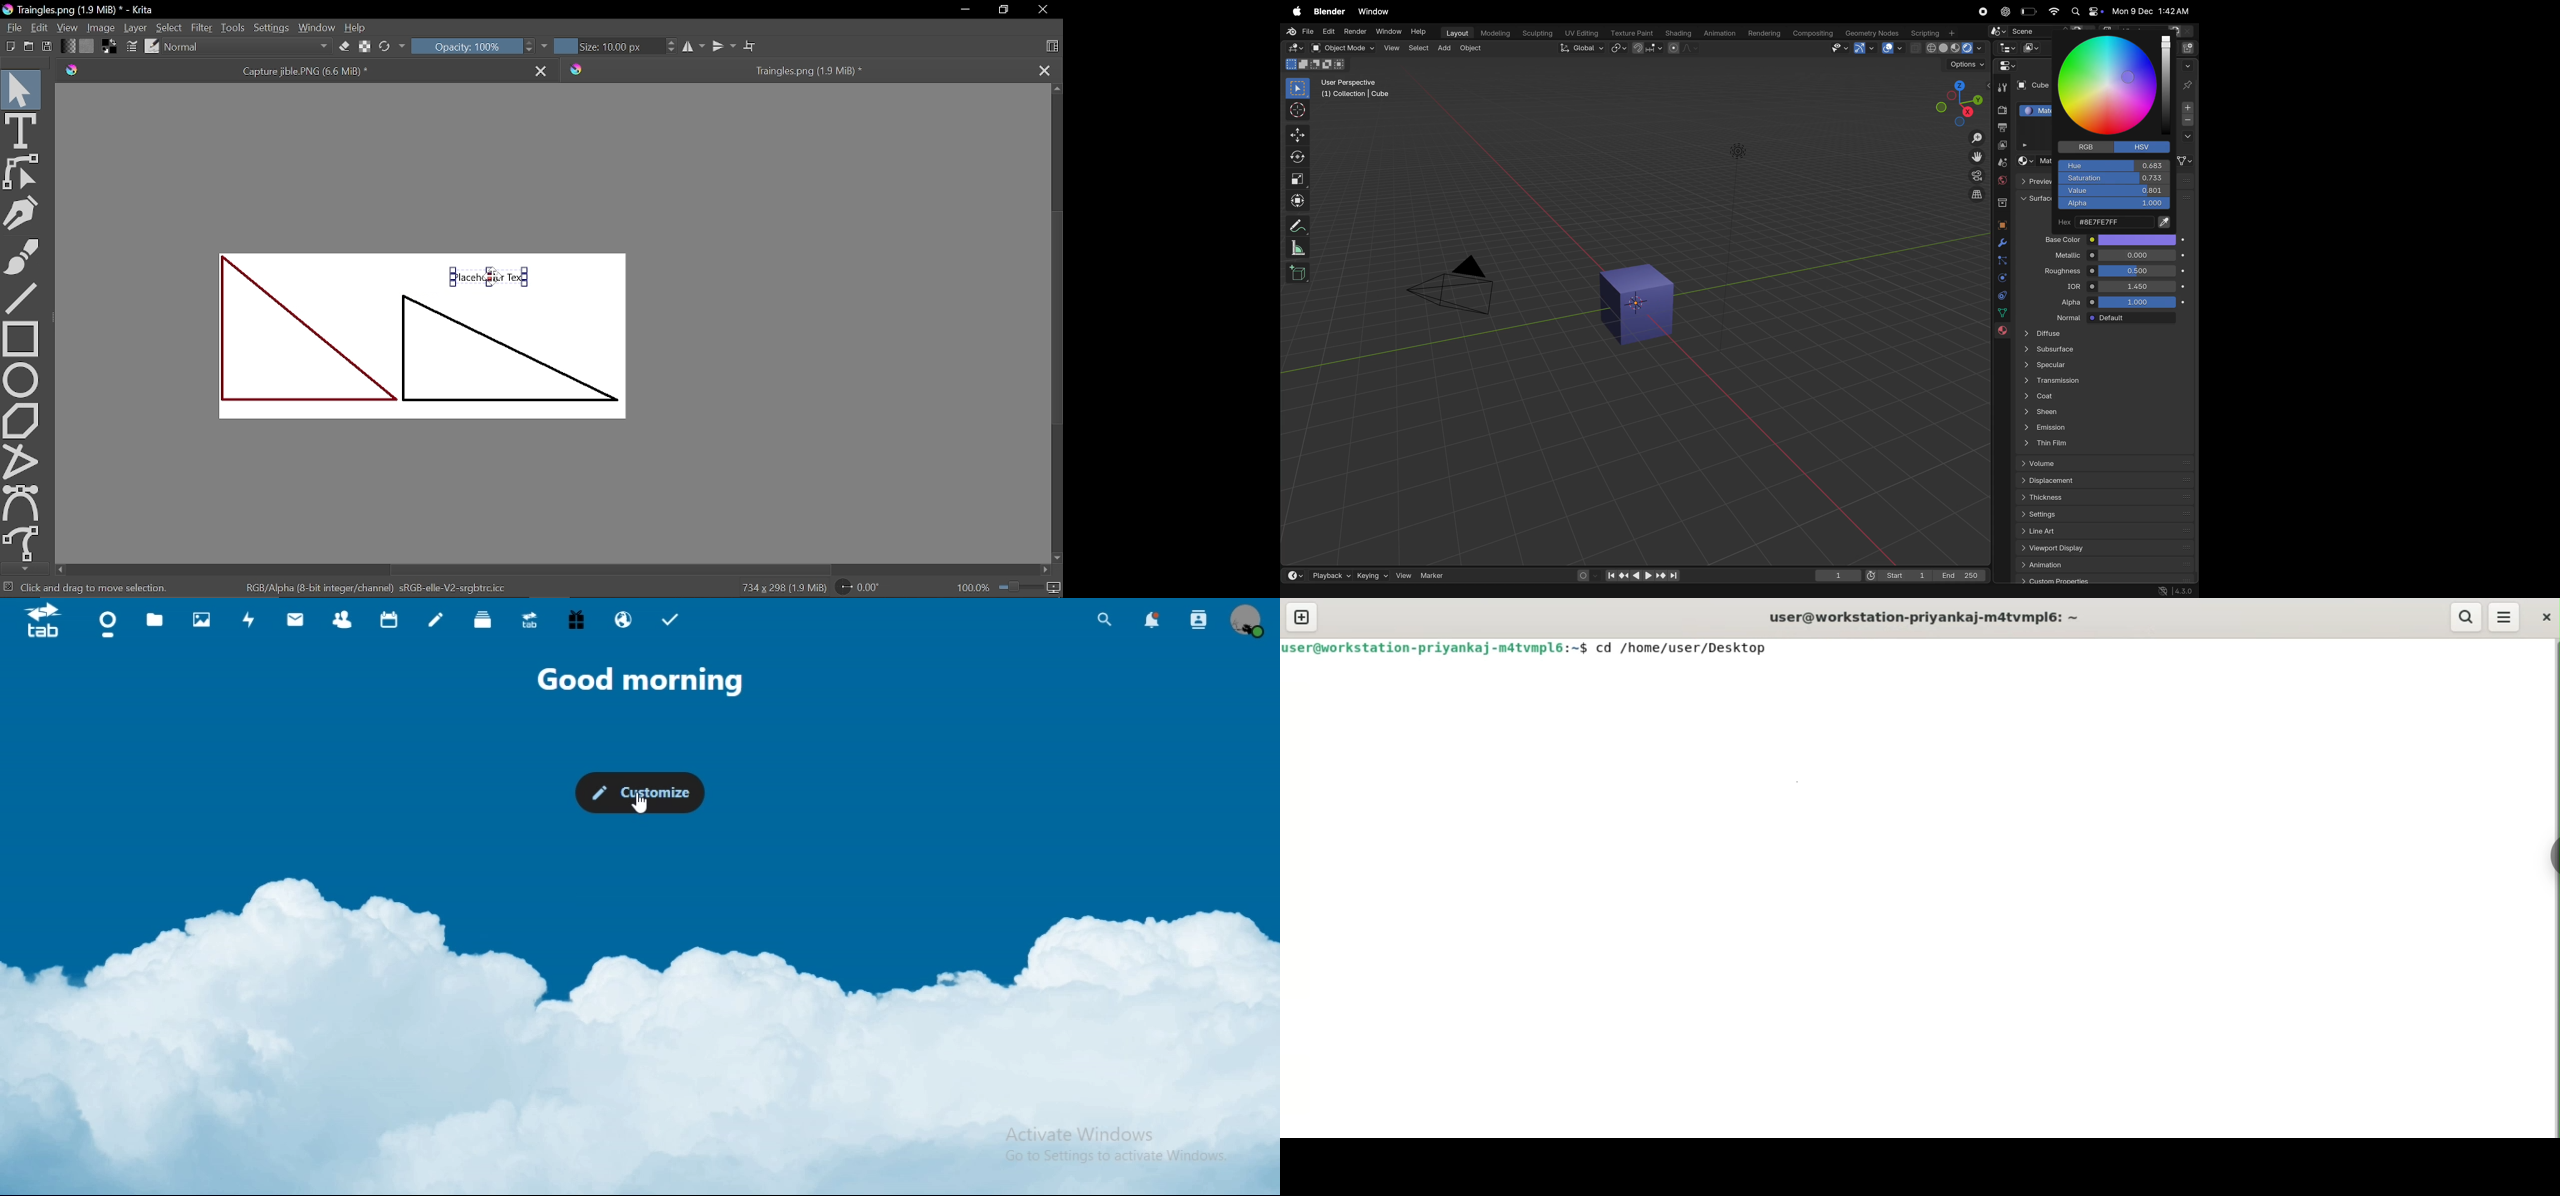 The width and height of the screenshot is (2576, 1204). What do you see at coordinates (1865, 48) in the screenshot?
I see `show gimzo` at bounding box center [1865, 48].